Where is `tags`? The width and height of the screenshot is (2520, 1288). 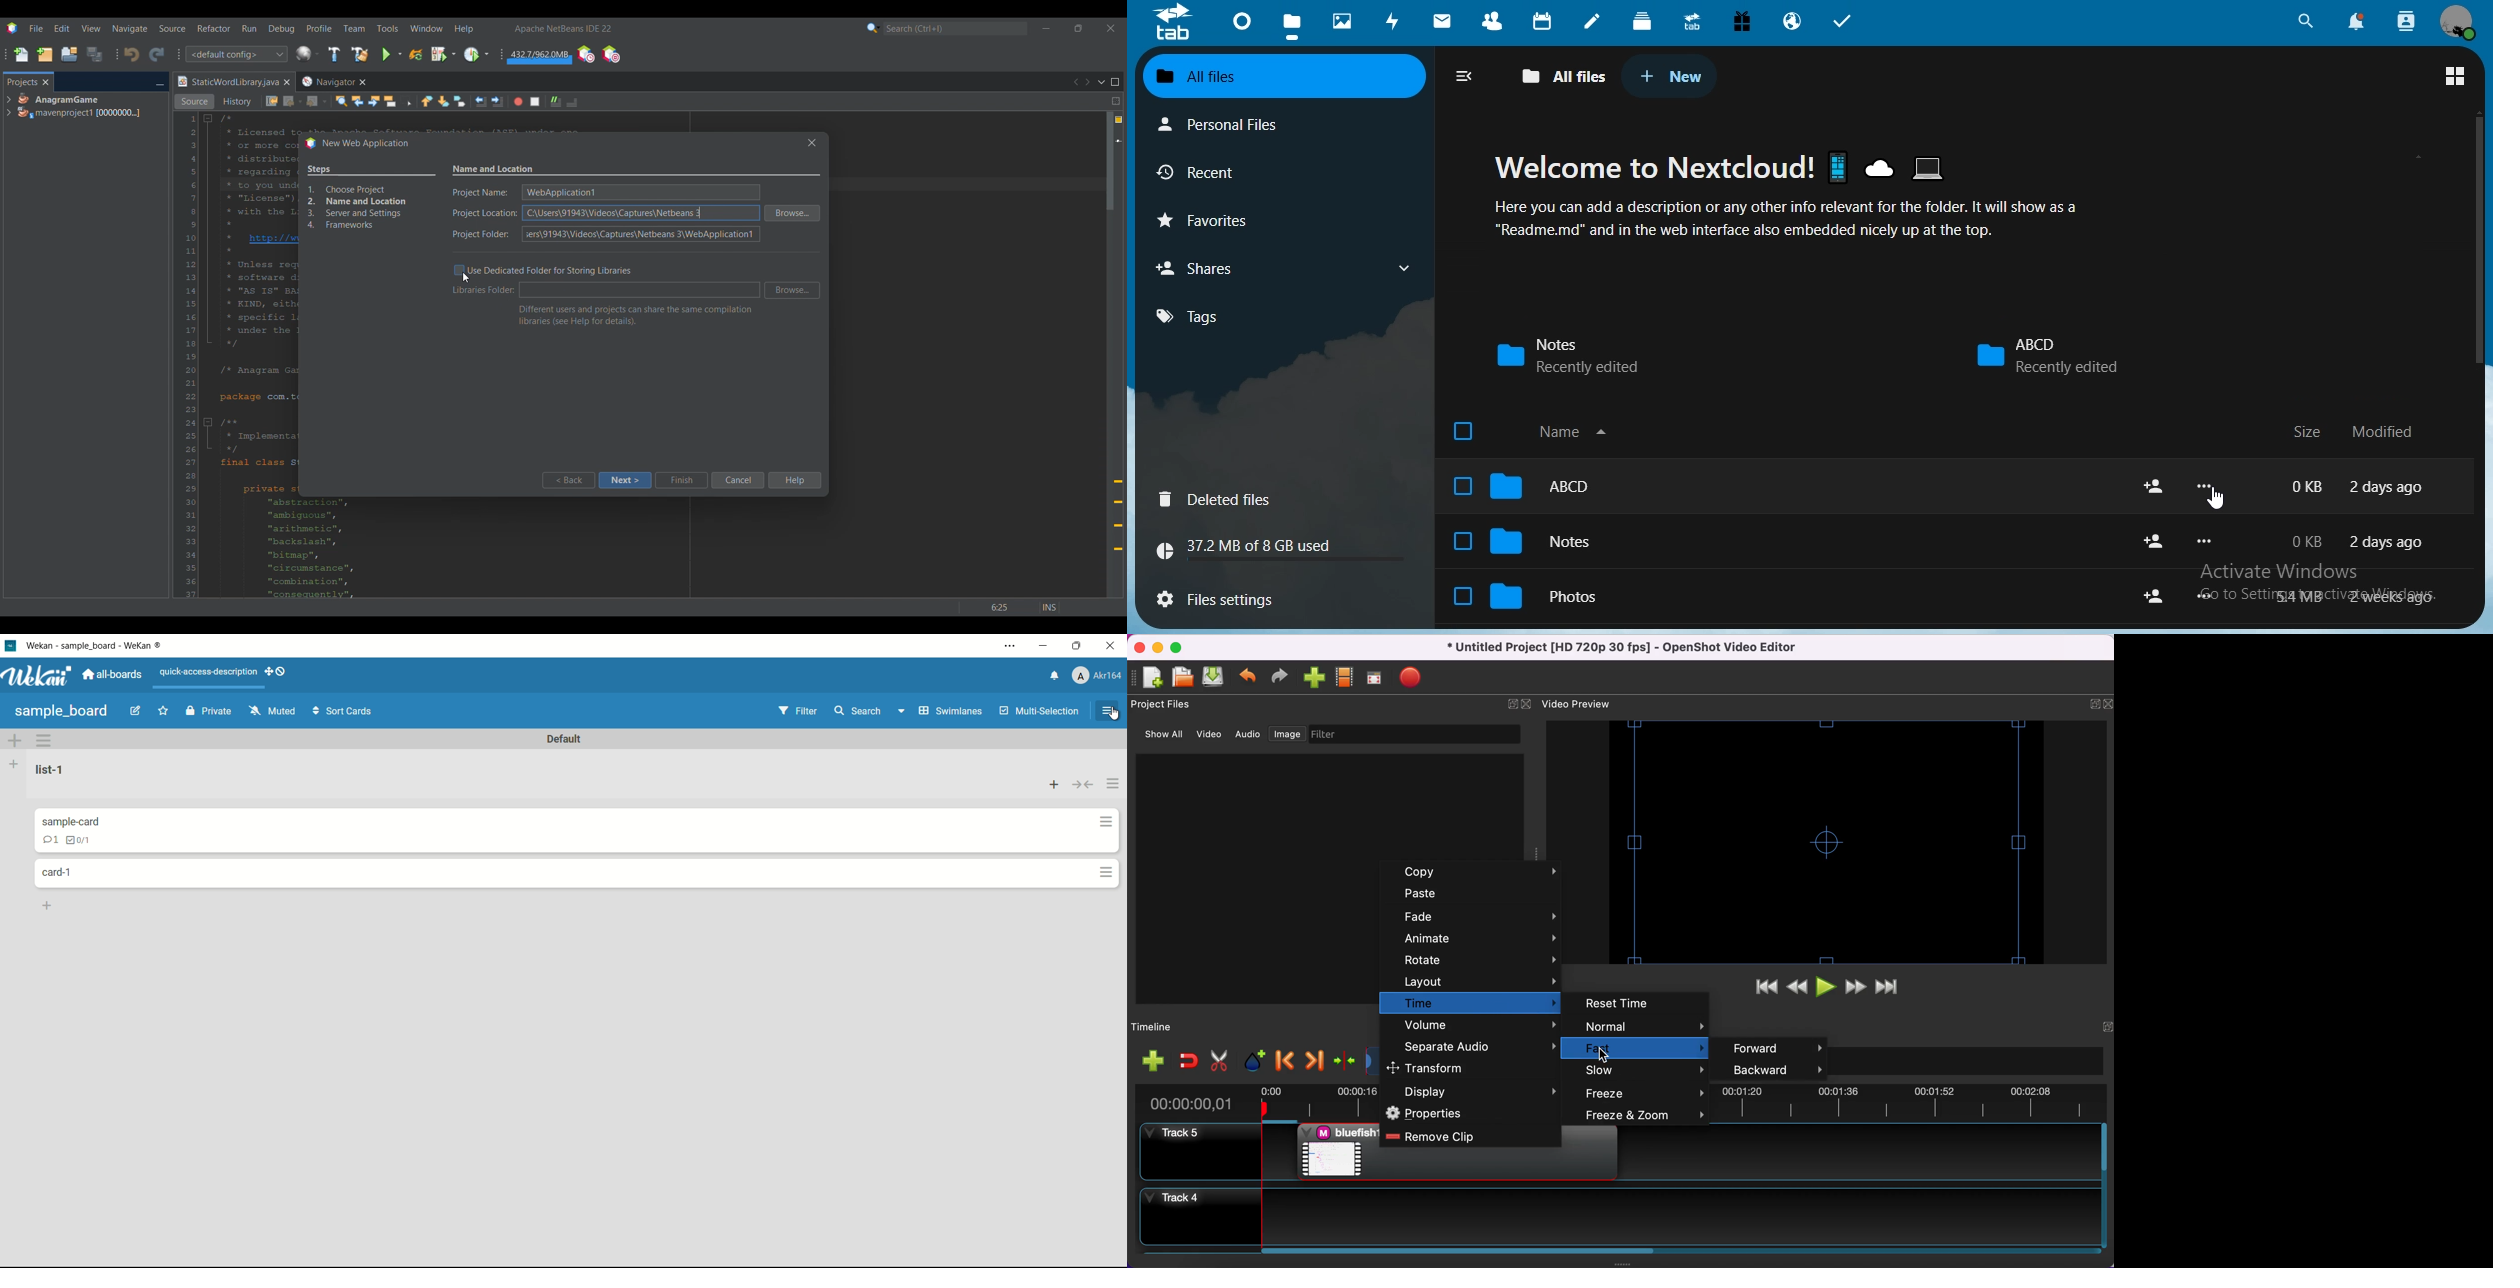
tags is located at coordinates (1192, 316).